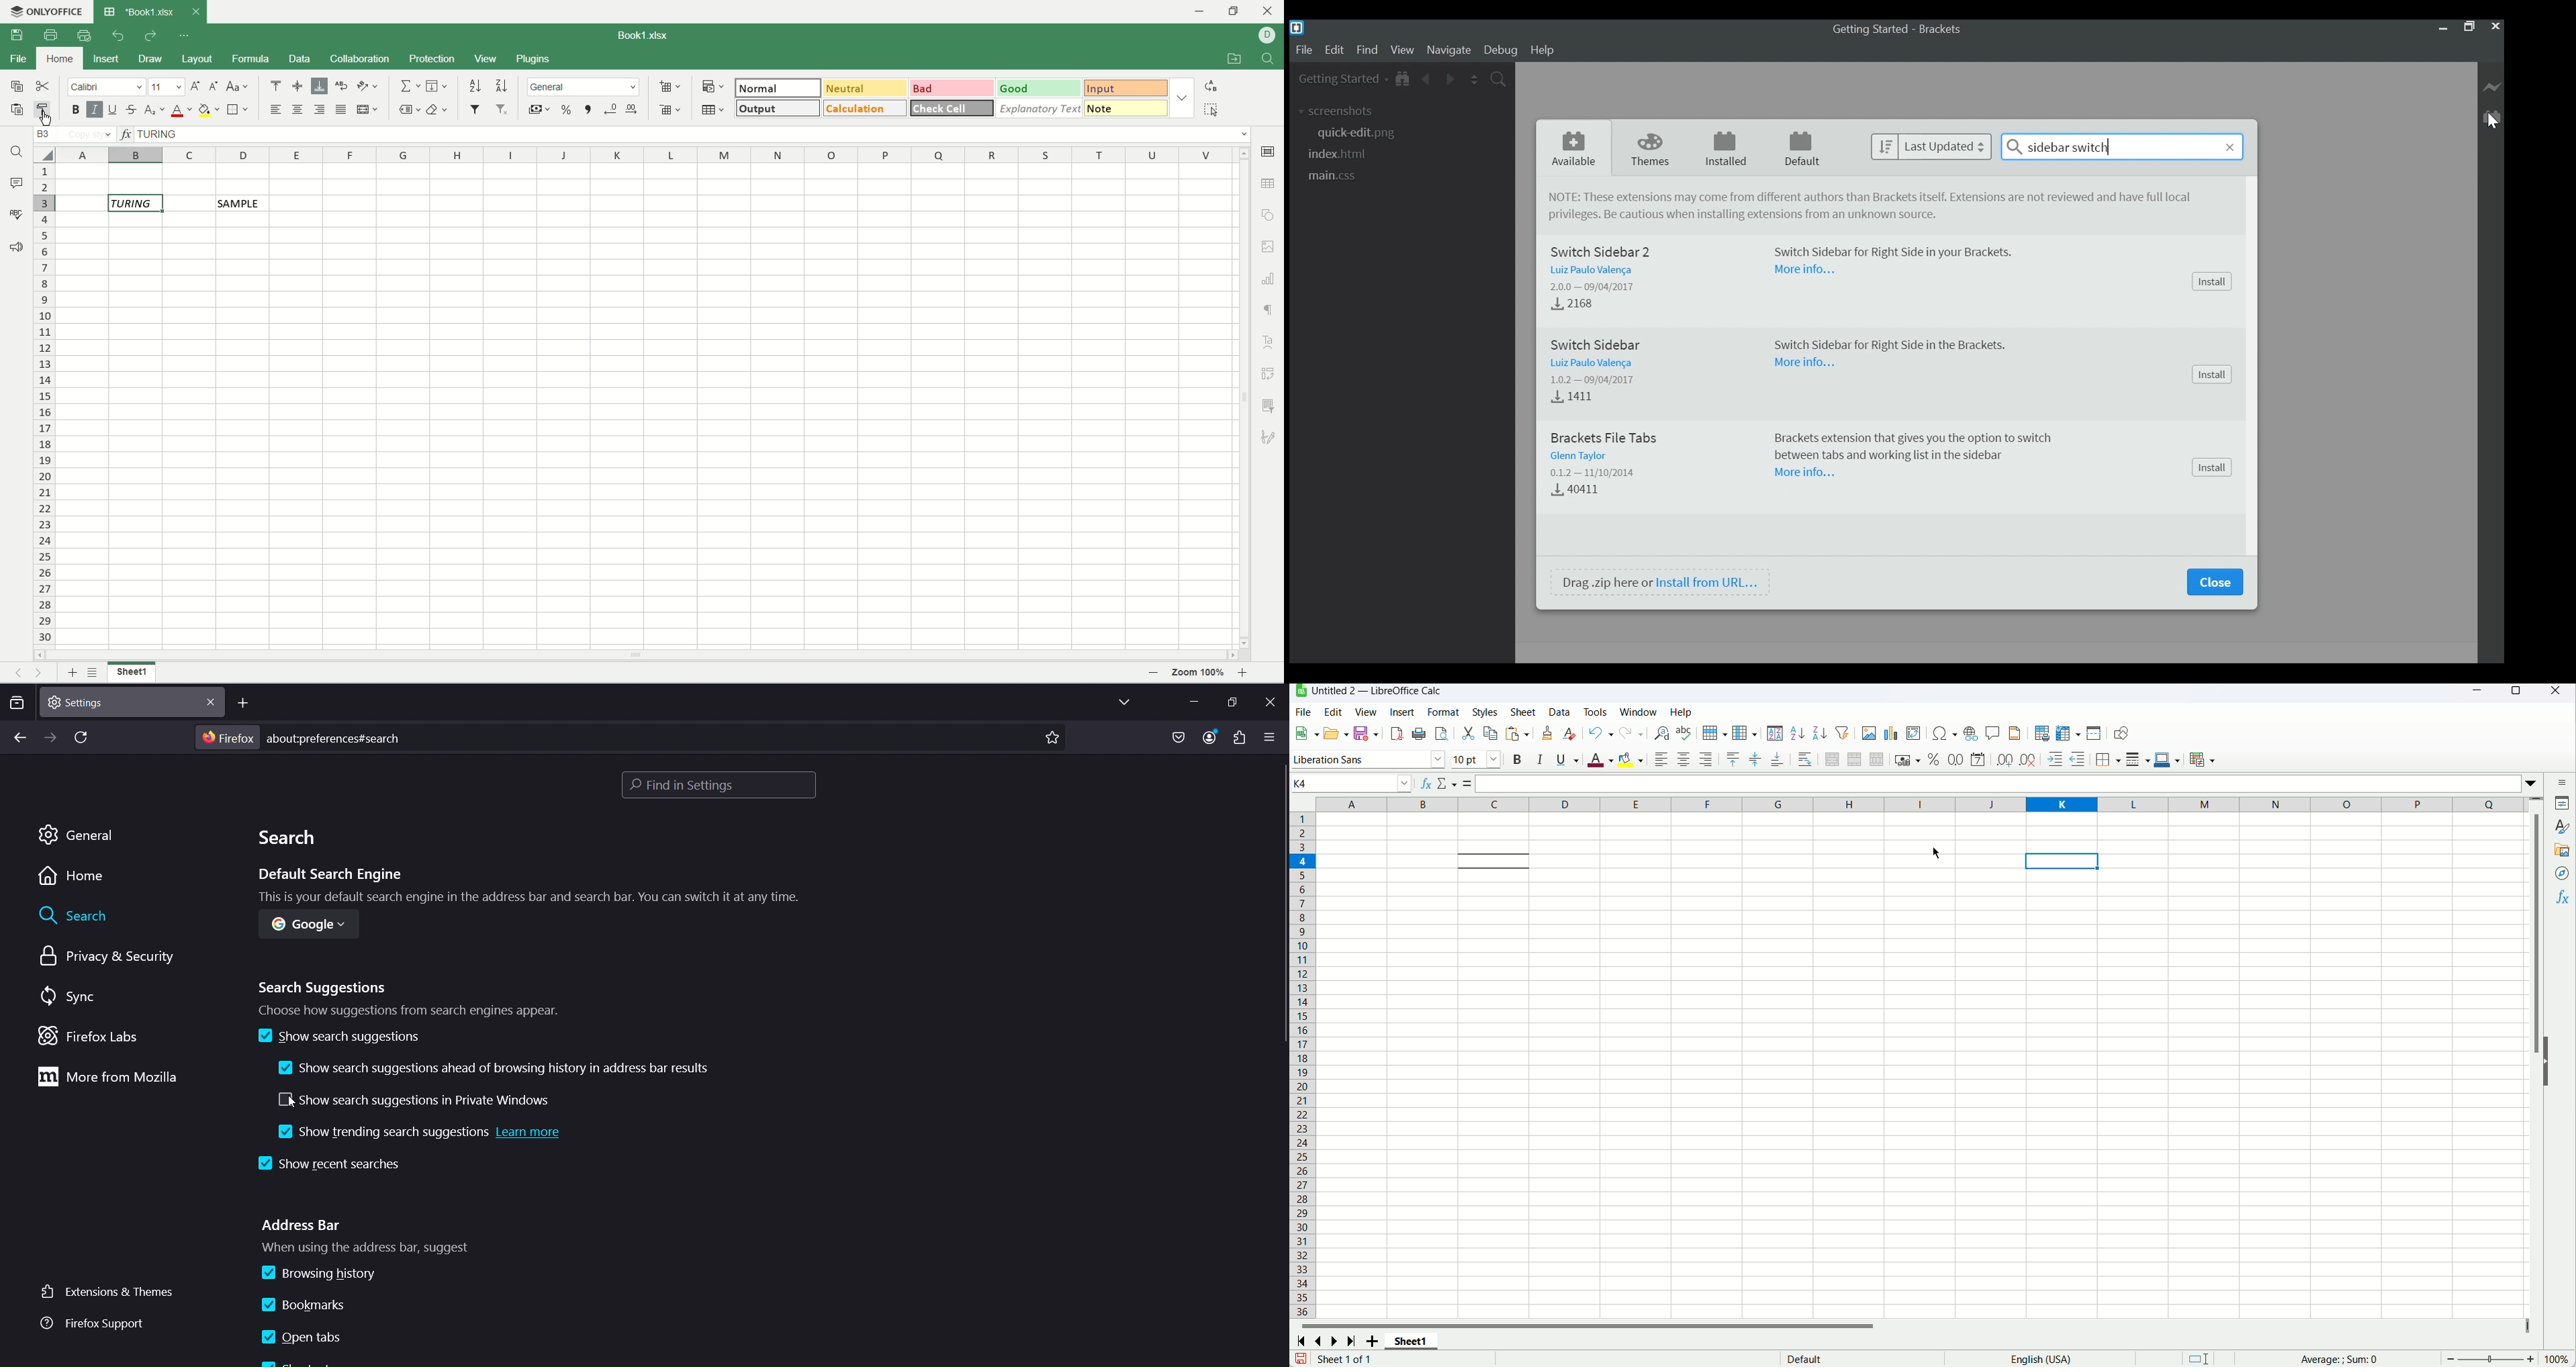 The image size is (2576, 1372). I want to click on Freeze rows and column, so click(2068, 733).